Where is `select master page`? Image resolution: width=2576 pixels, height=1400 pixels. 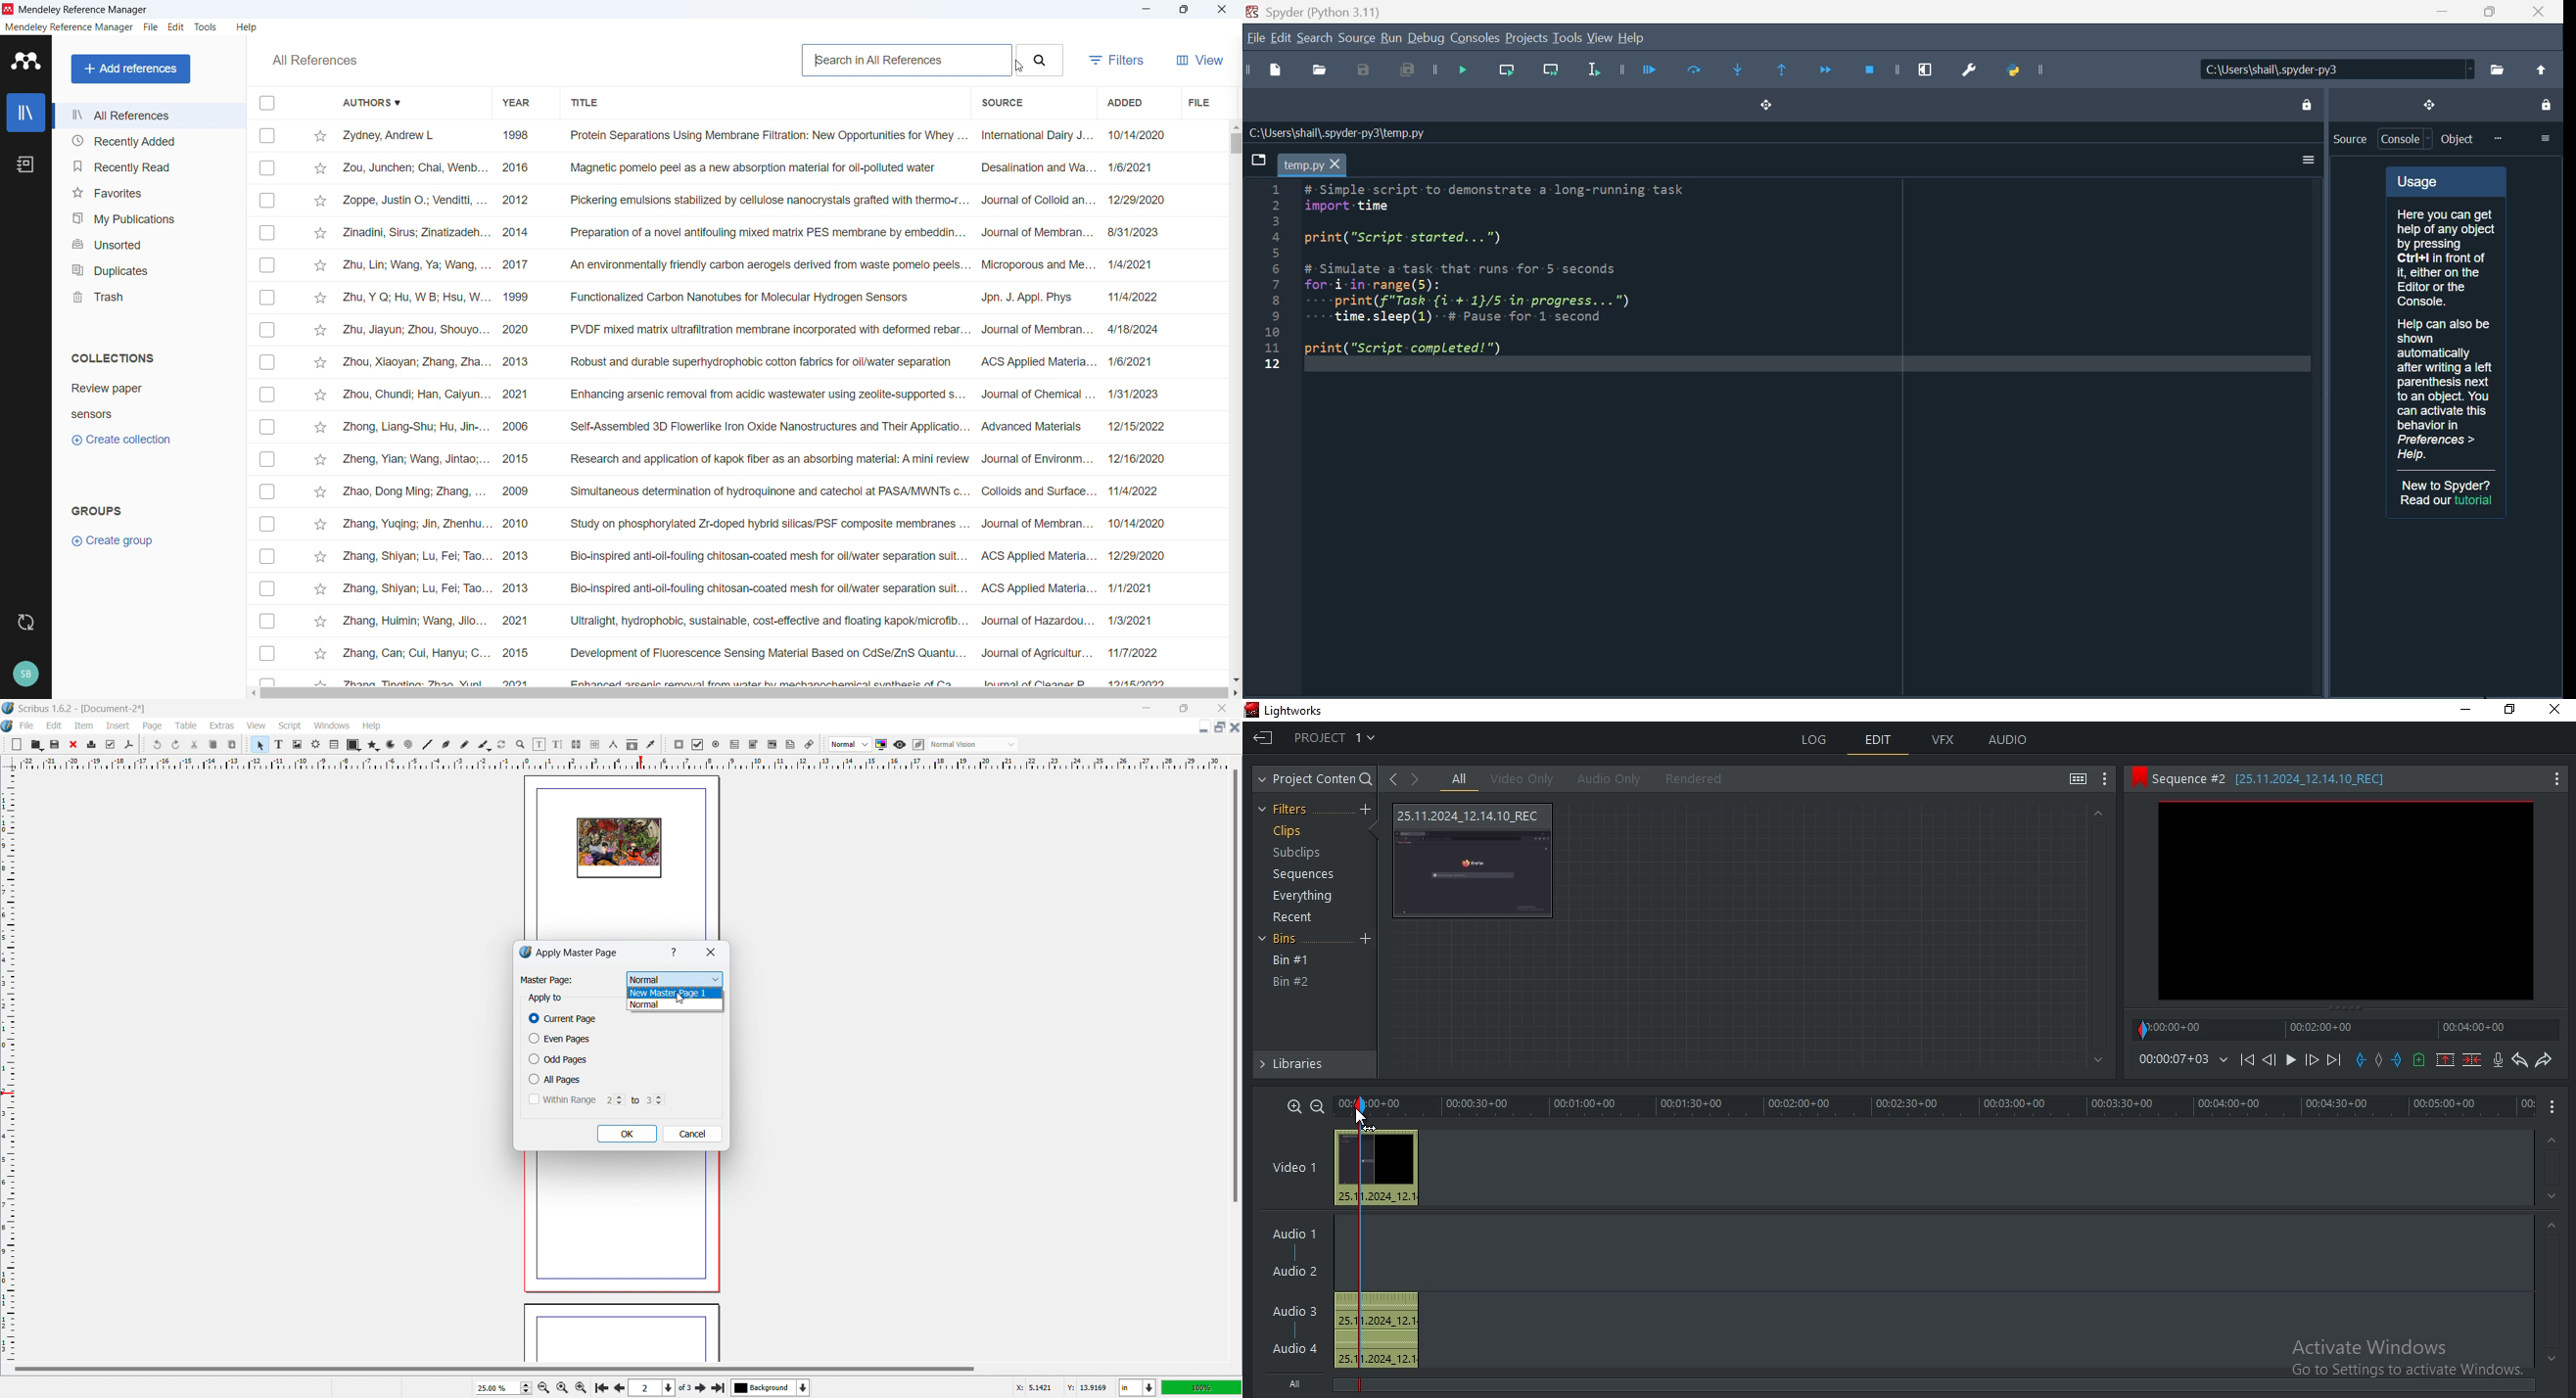 select master page is located at coordinates (675, 977).